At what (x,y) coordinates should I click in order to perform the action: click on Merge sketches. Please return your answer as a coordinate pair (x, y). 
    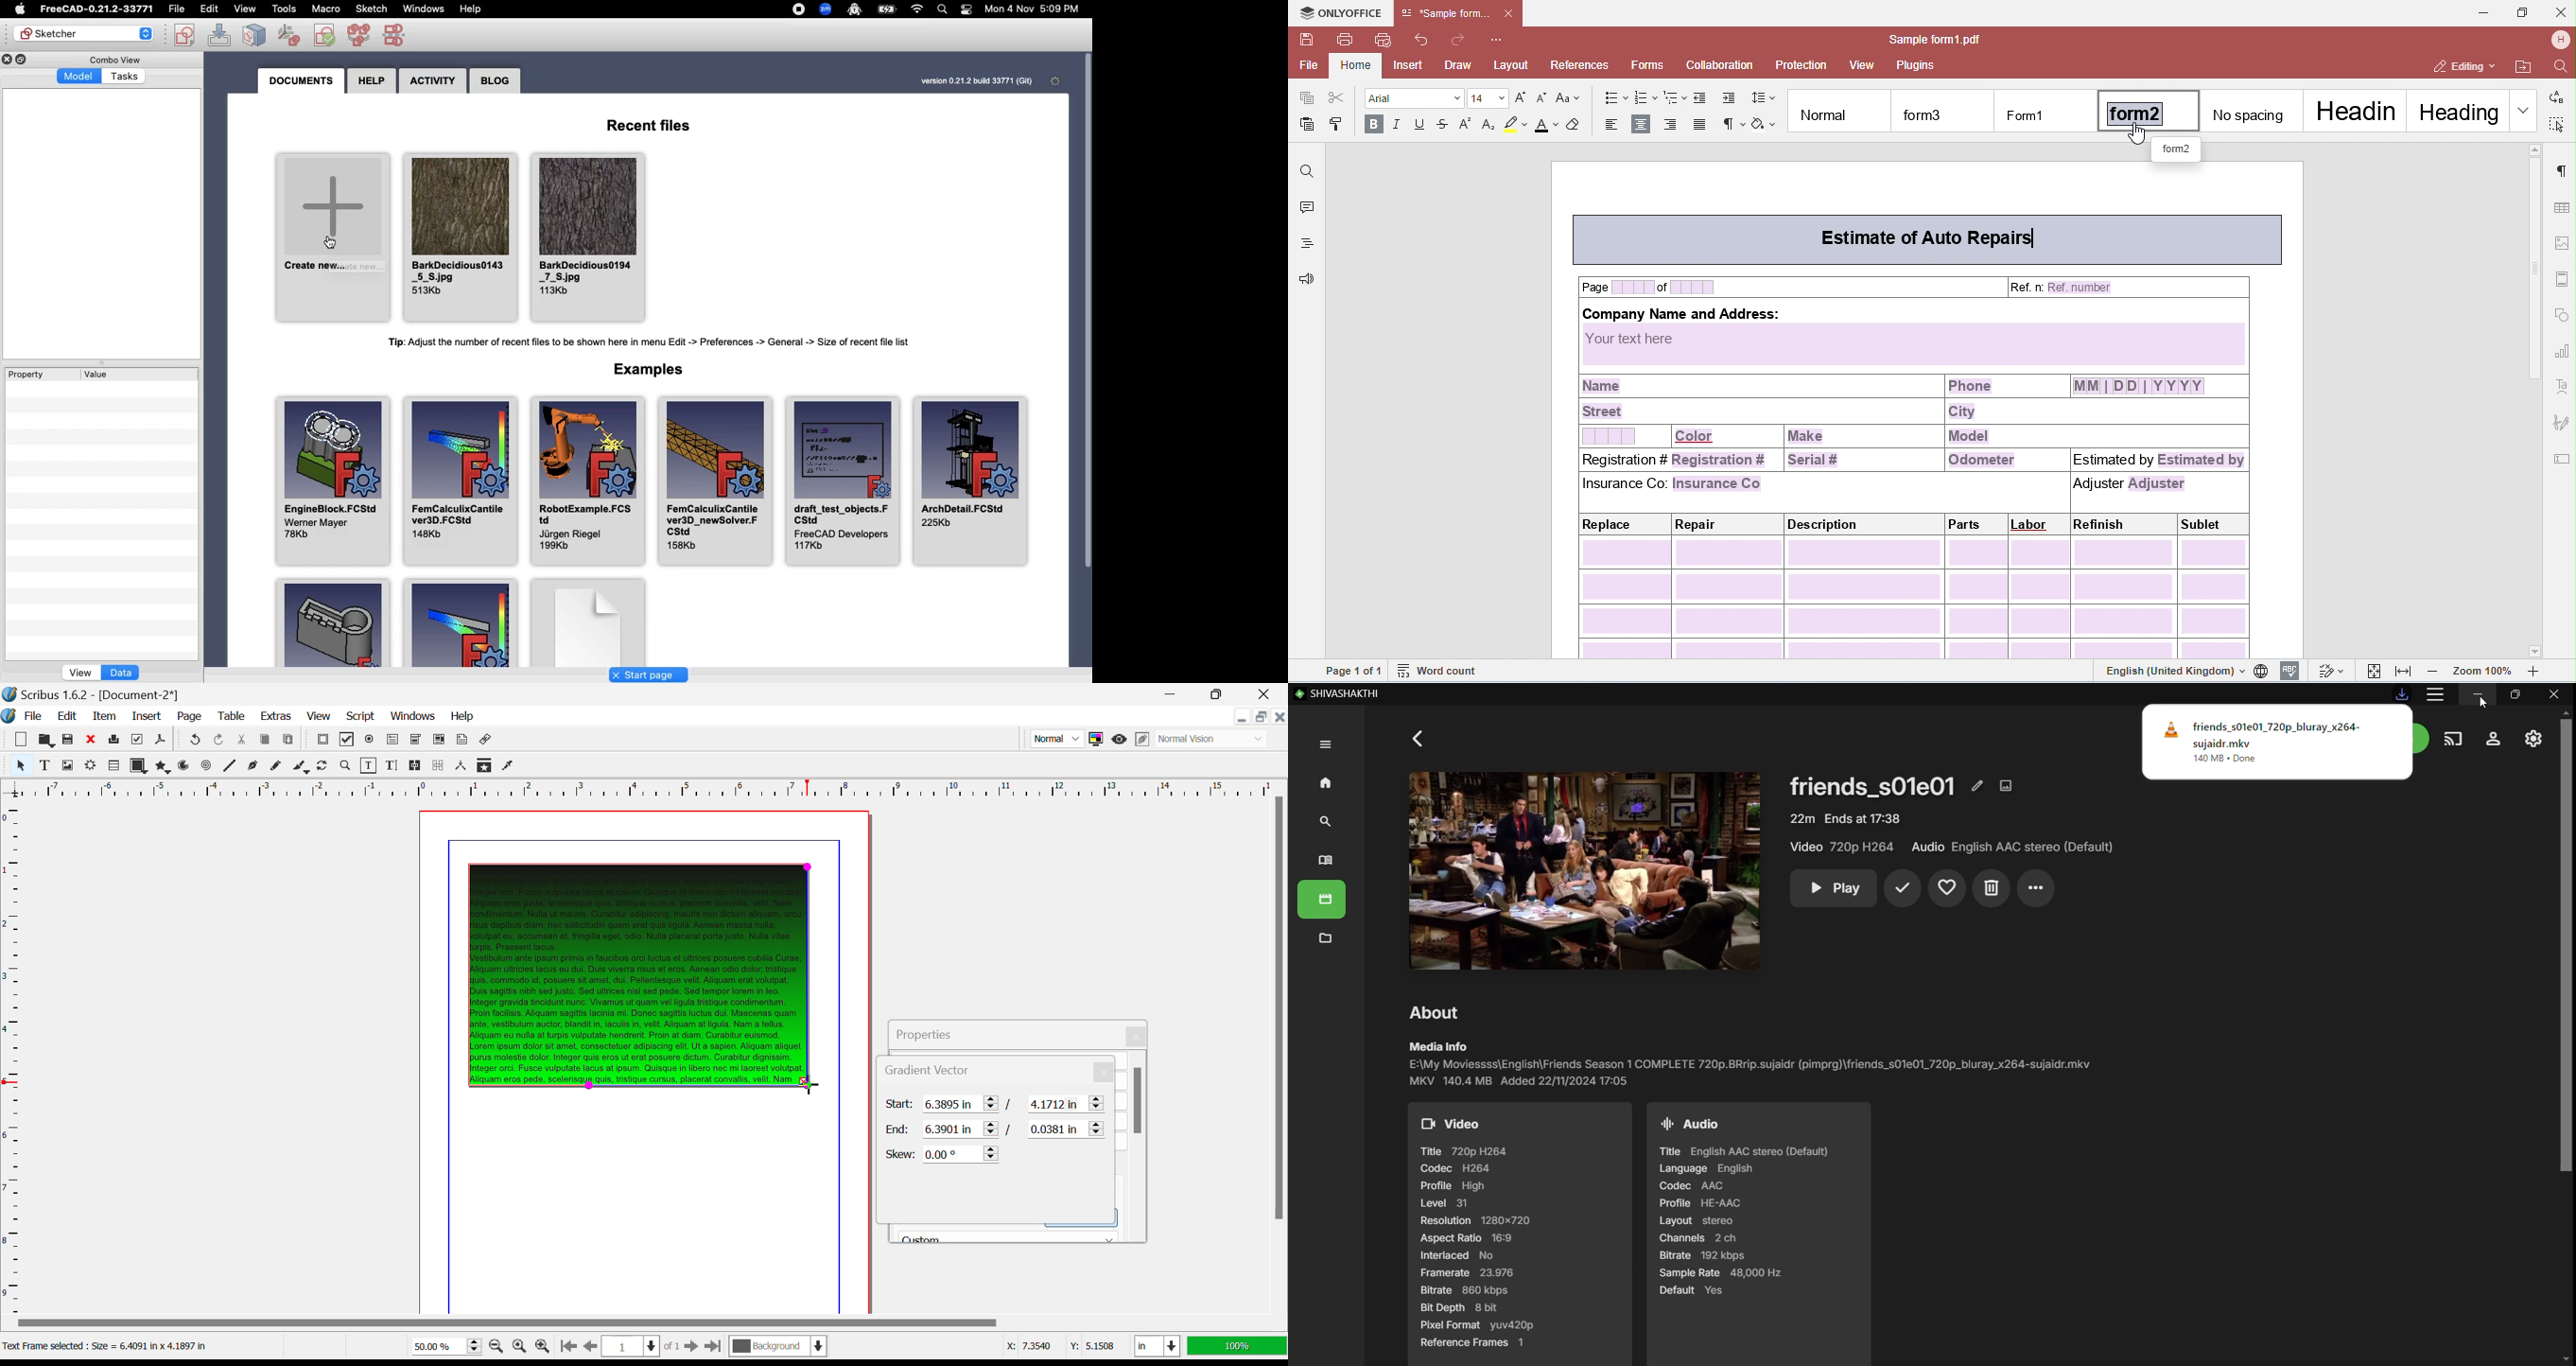
    Looking at the image, I should click on (359, 34).